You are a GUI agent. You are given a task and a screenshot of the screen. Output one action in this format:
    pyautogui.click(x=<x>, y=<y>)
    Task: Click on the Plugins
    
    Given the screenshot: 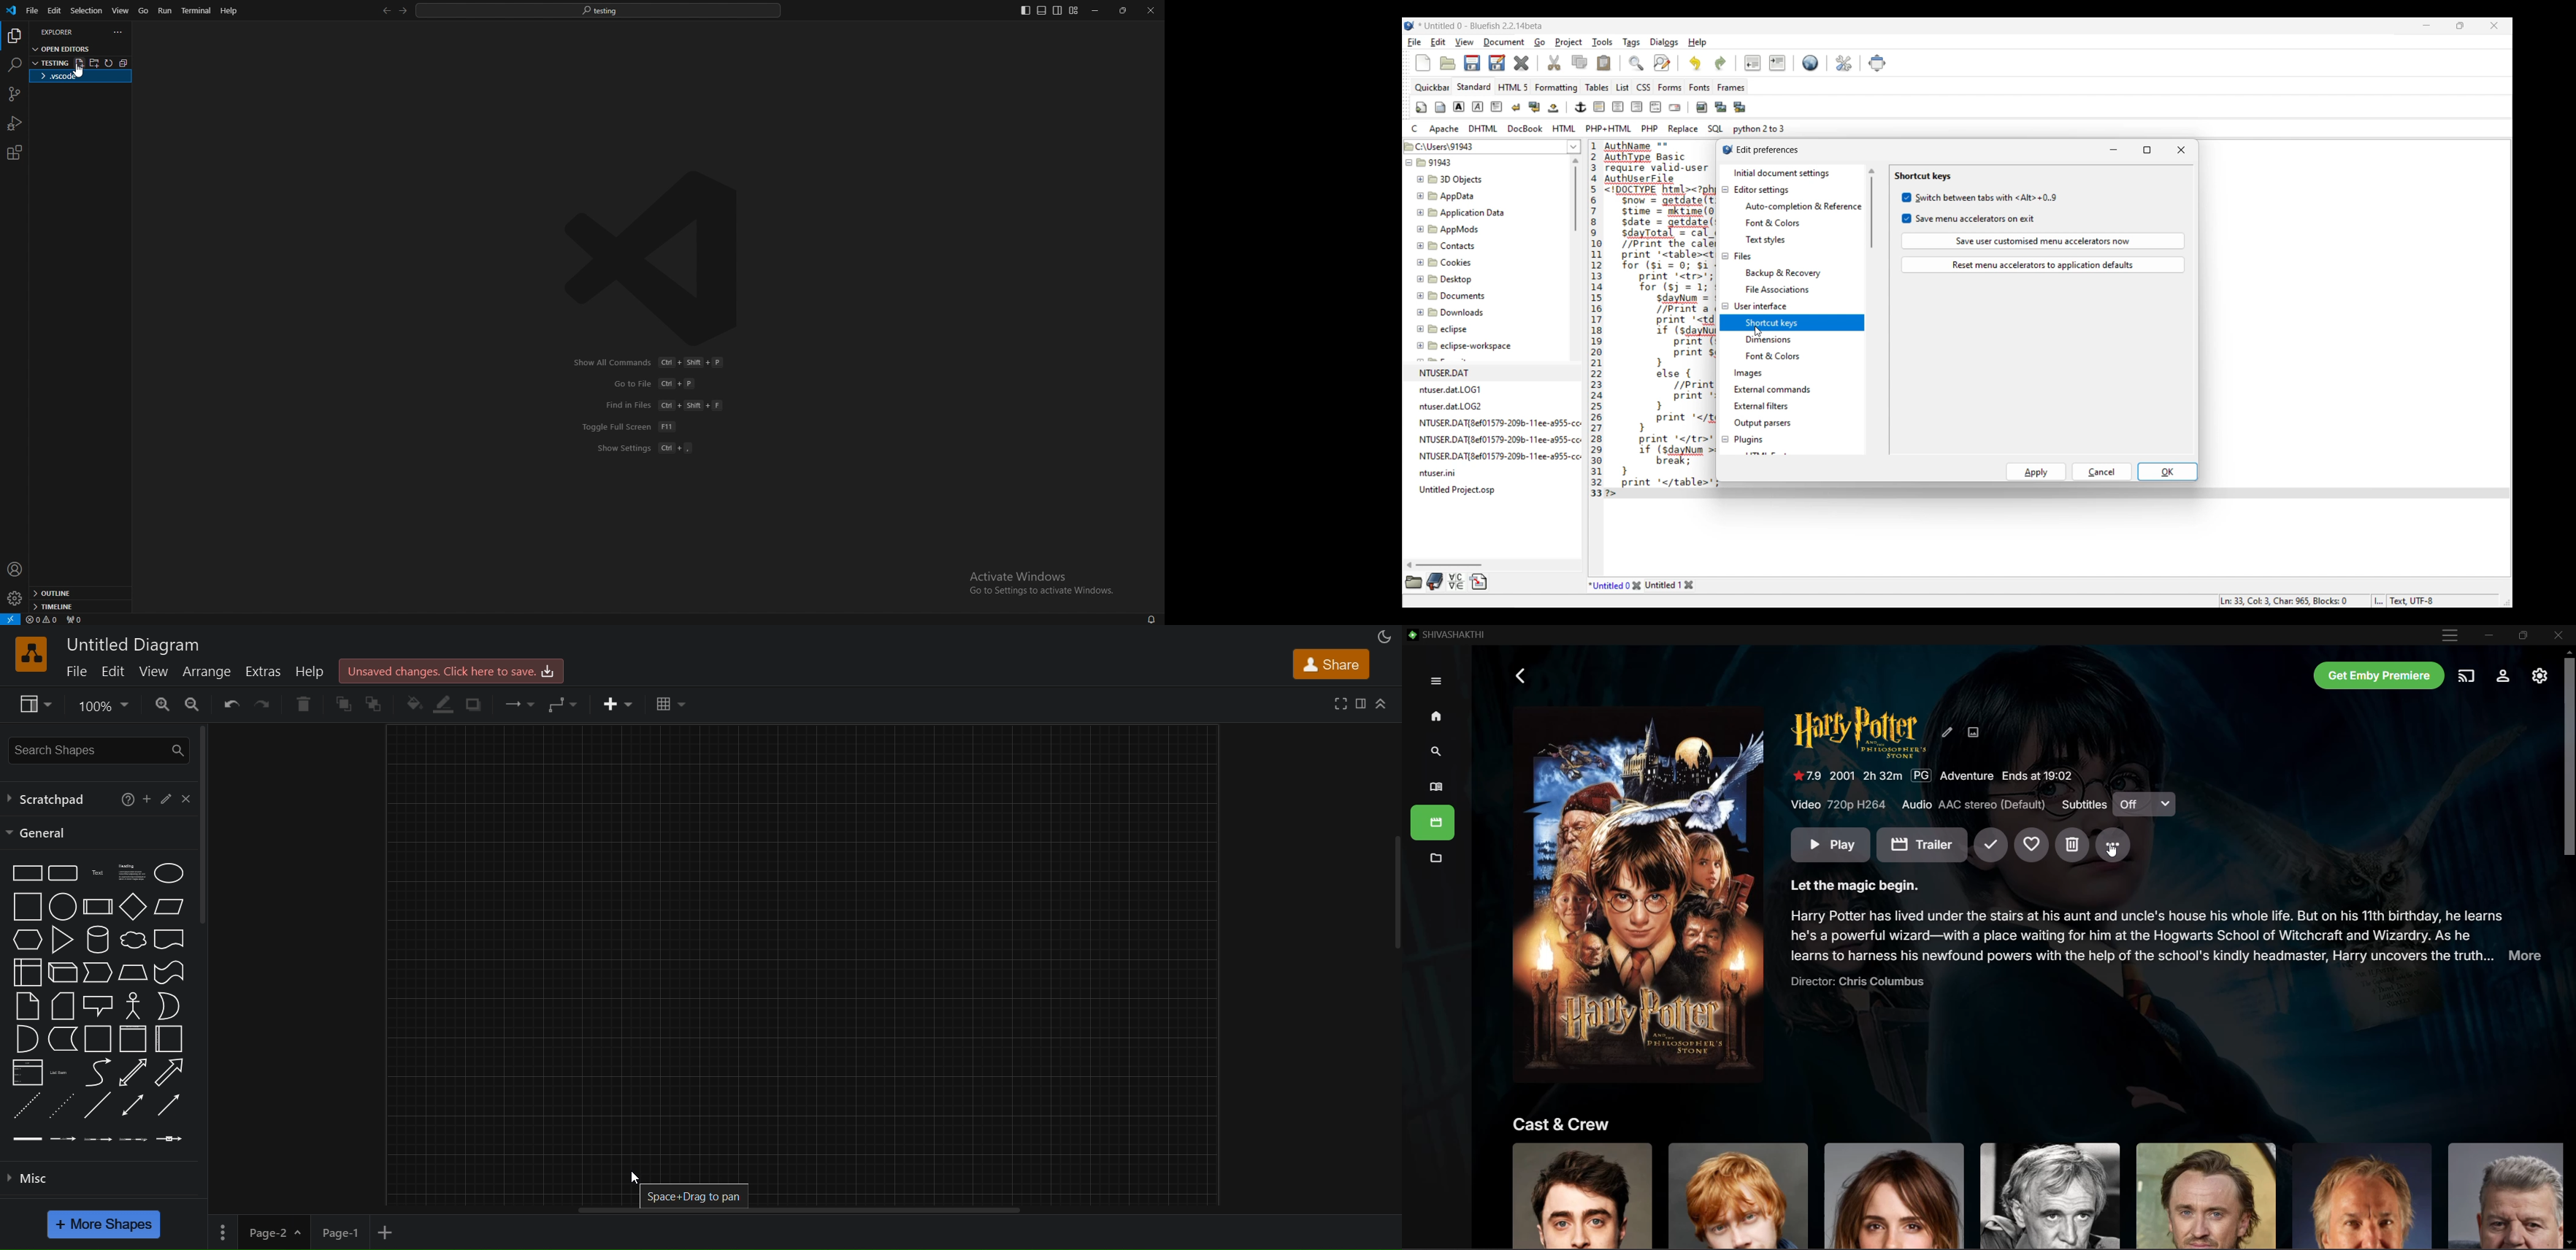 What is the action you would take?
    pyautogui.click(x=1748, y=440)
    